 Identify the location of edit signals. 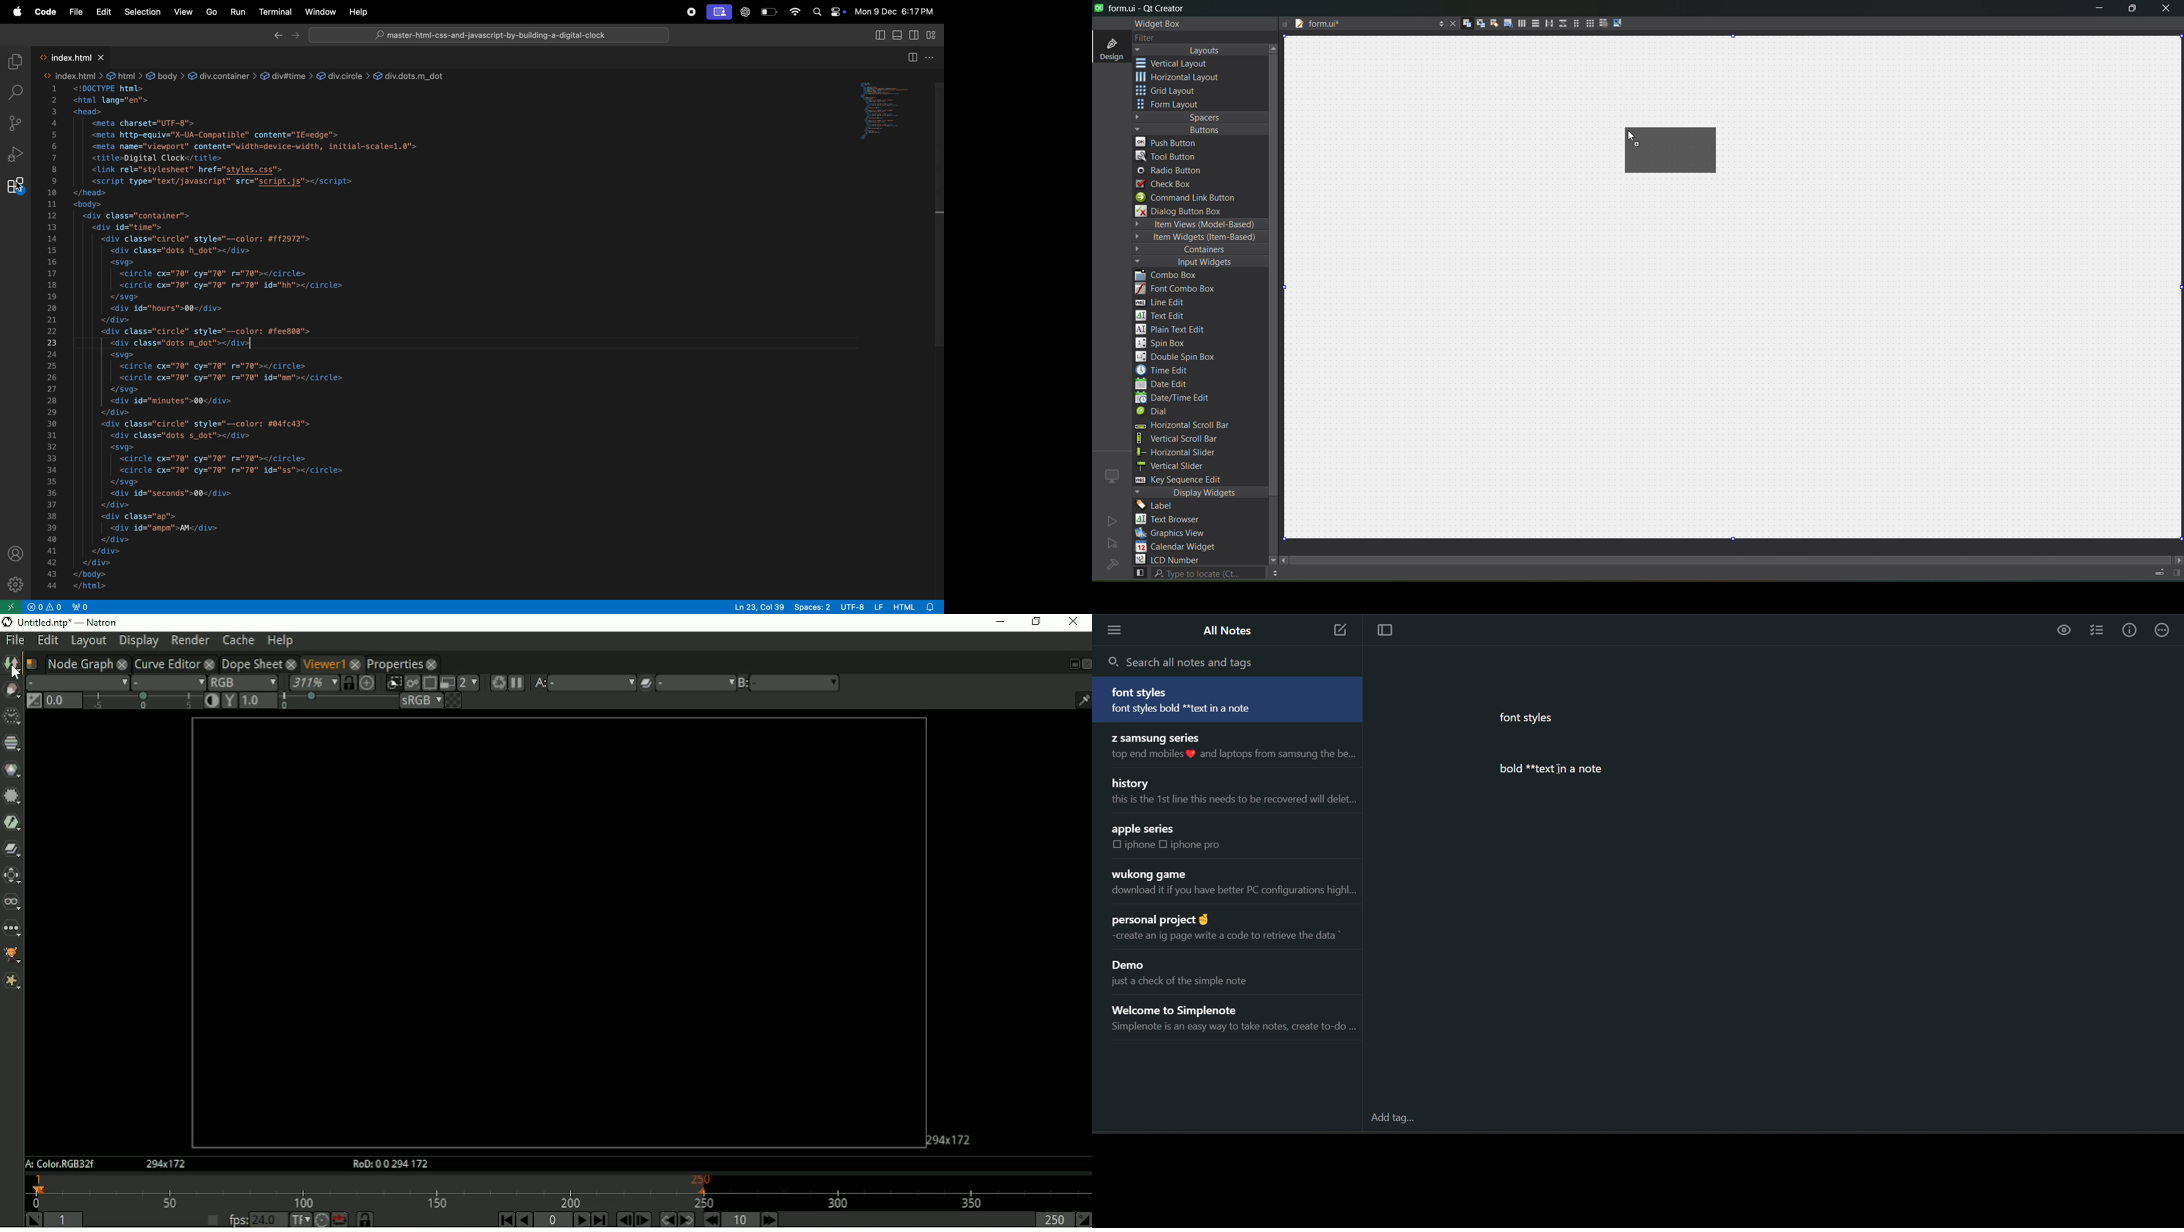
(1476, 23).